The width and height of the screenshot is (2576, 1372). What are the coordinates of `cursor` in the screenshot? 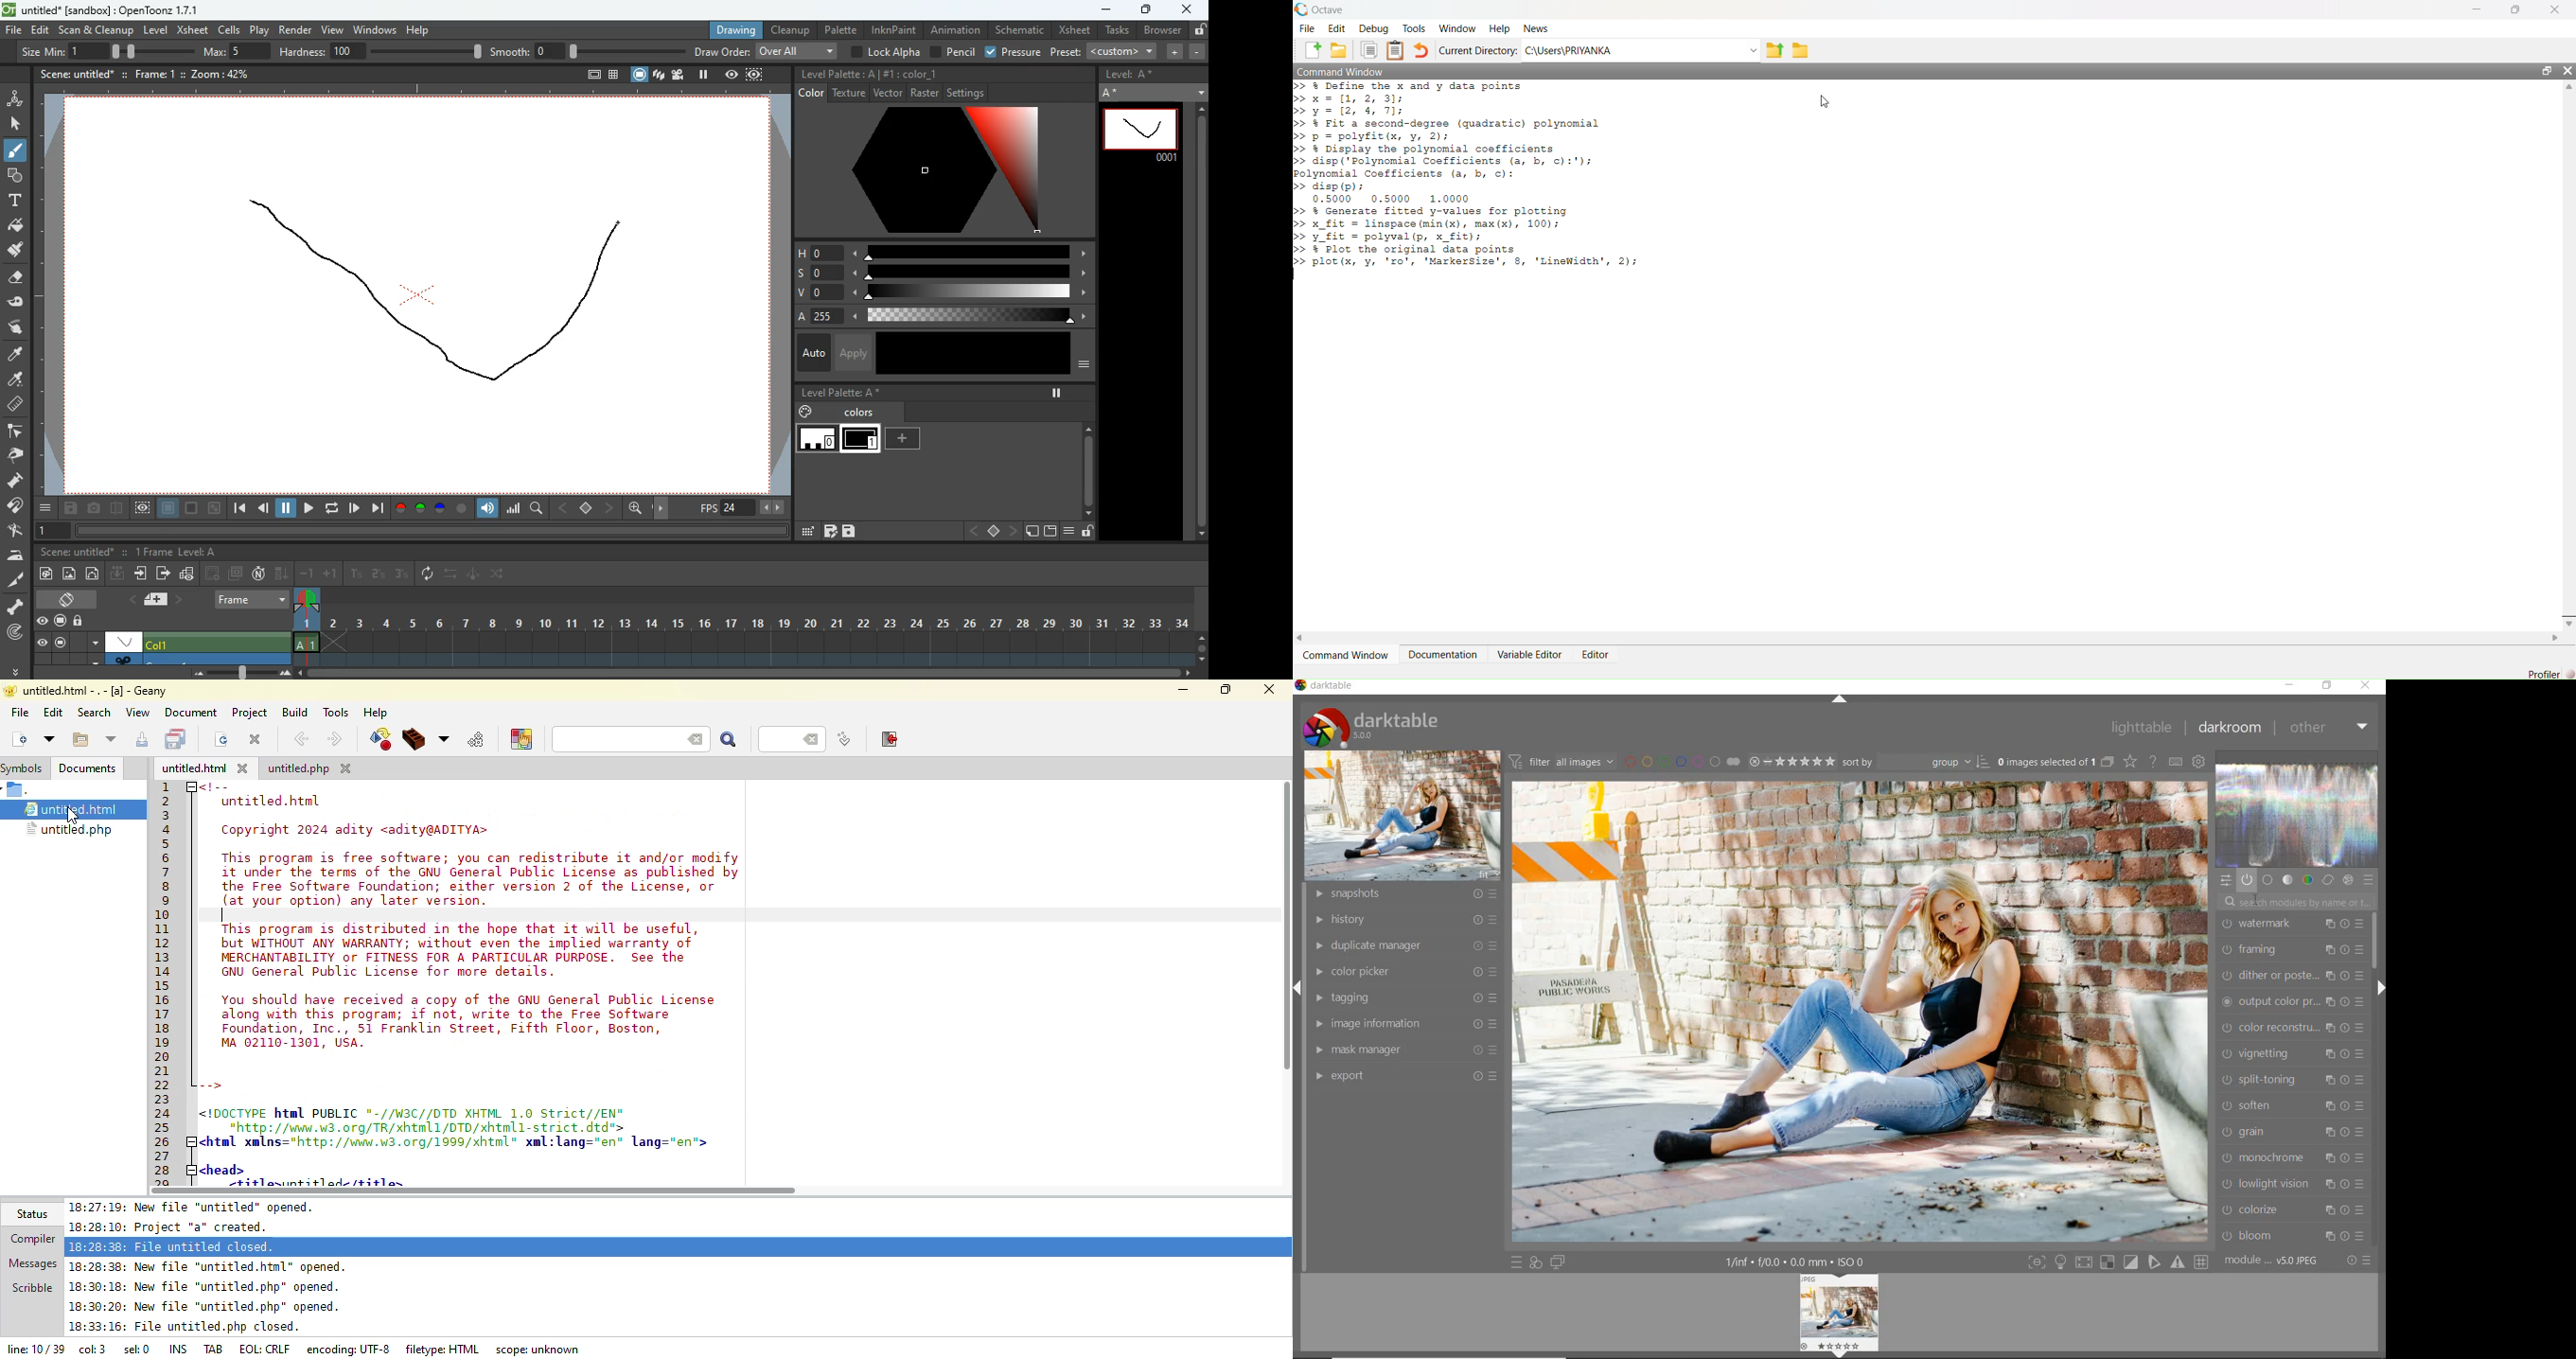 It's located at (80, 819).